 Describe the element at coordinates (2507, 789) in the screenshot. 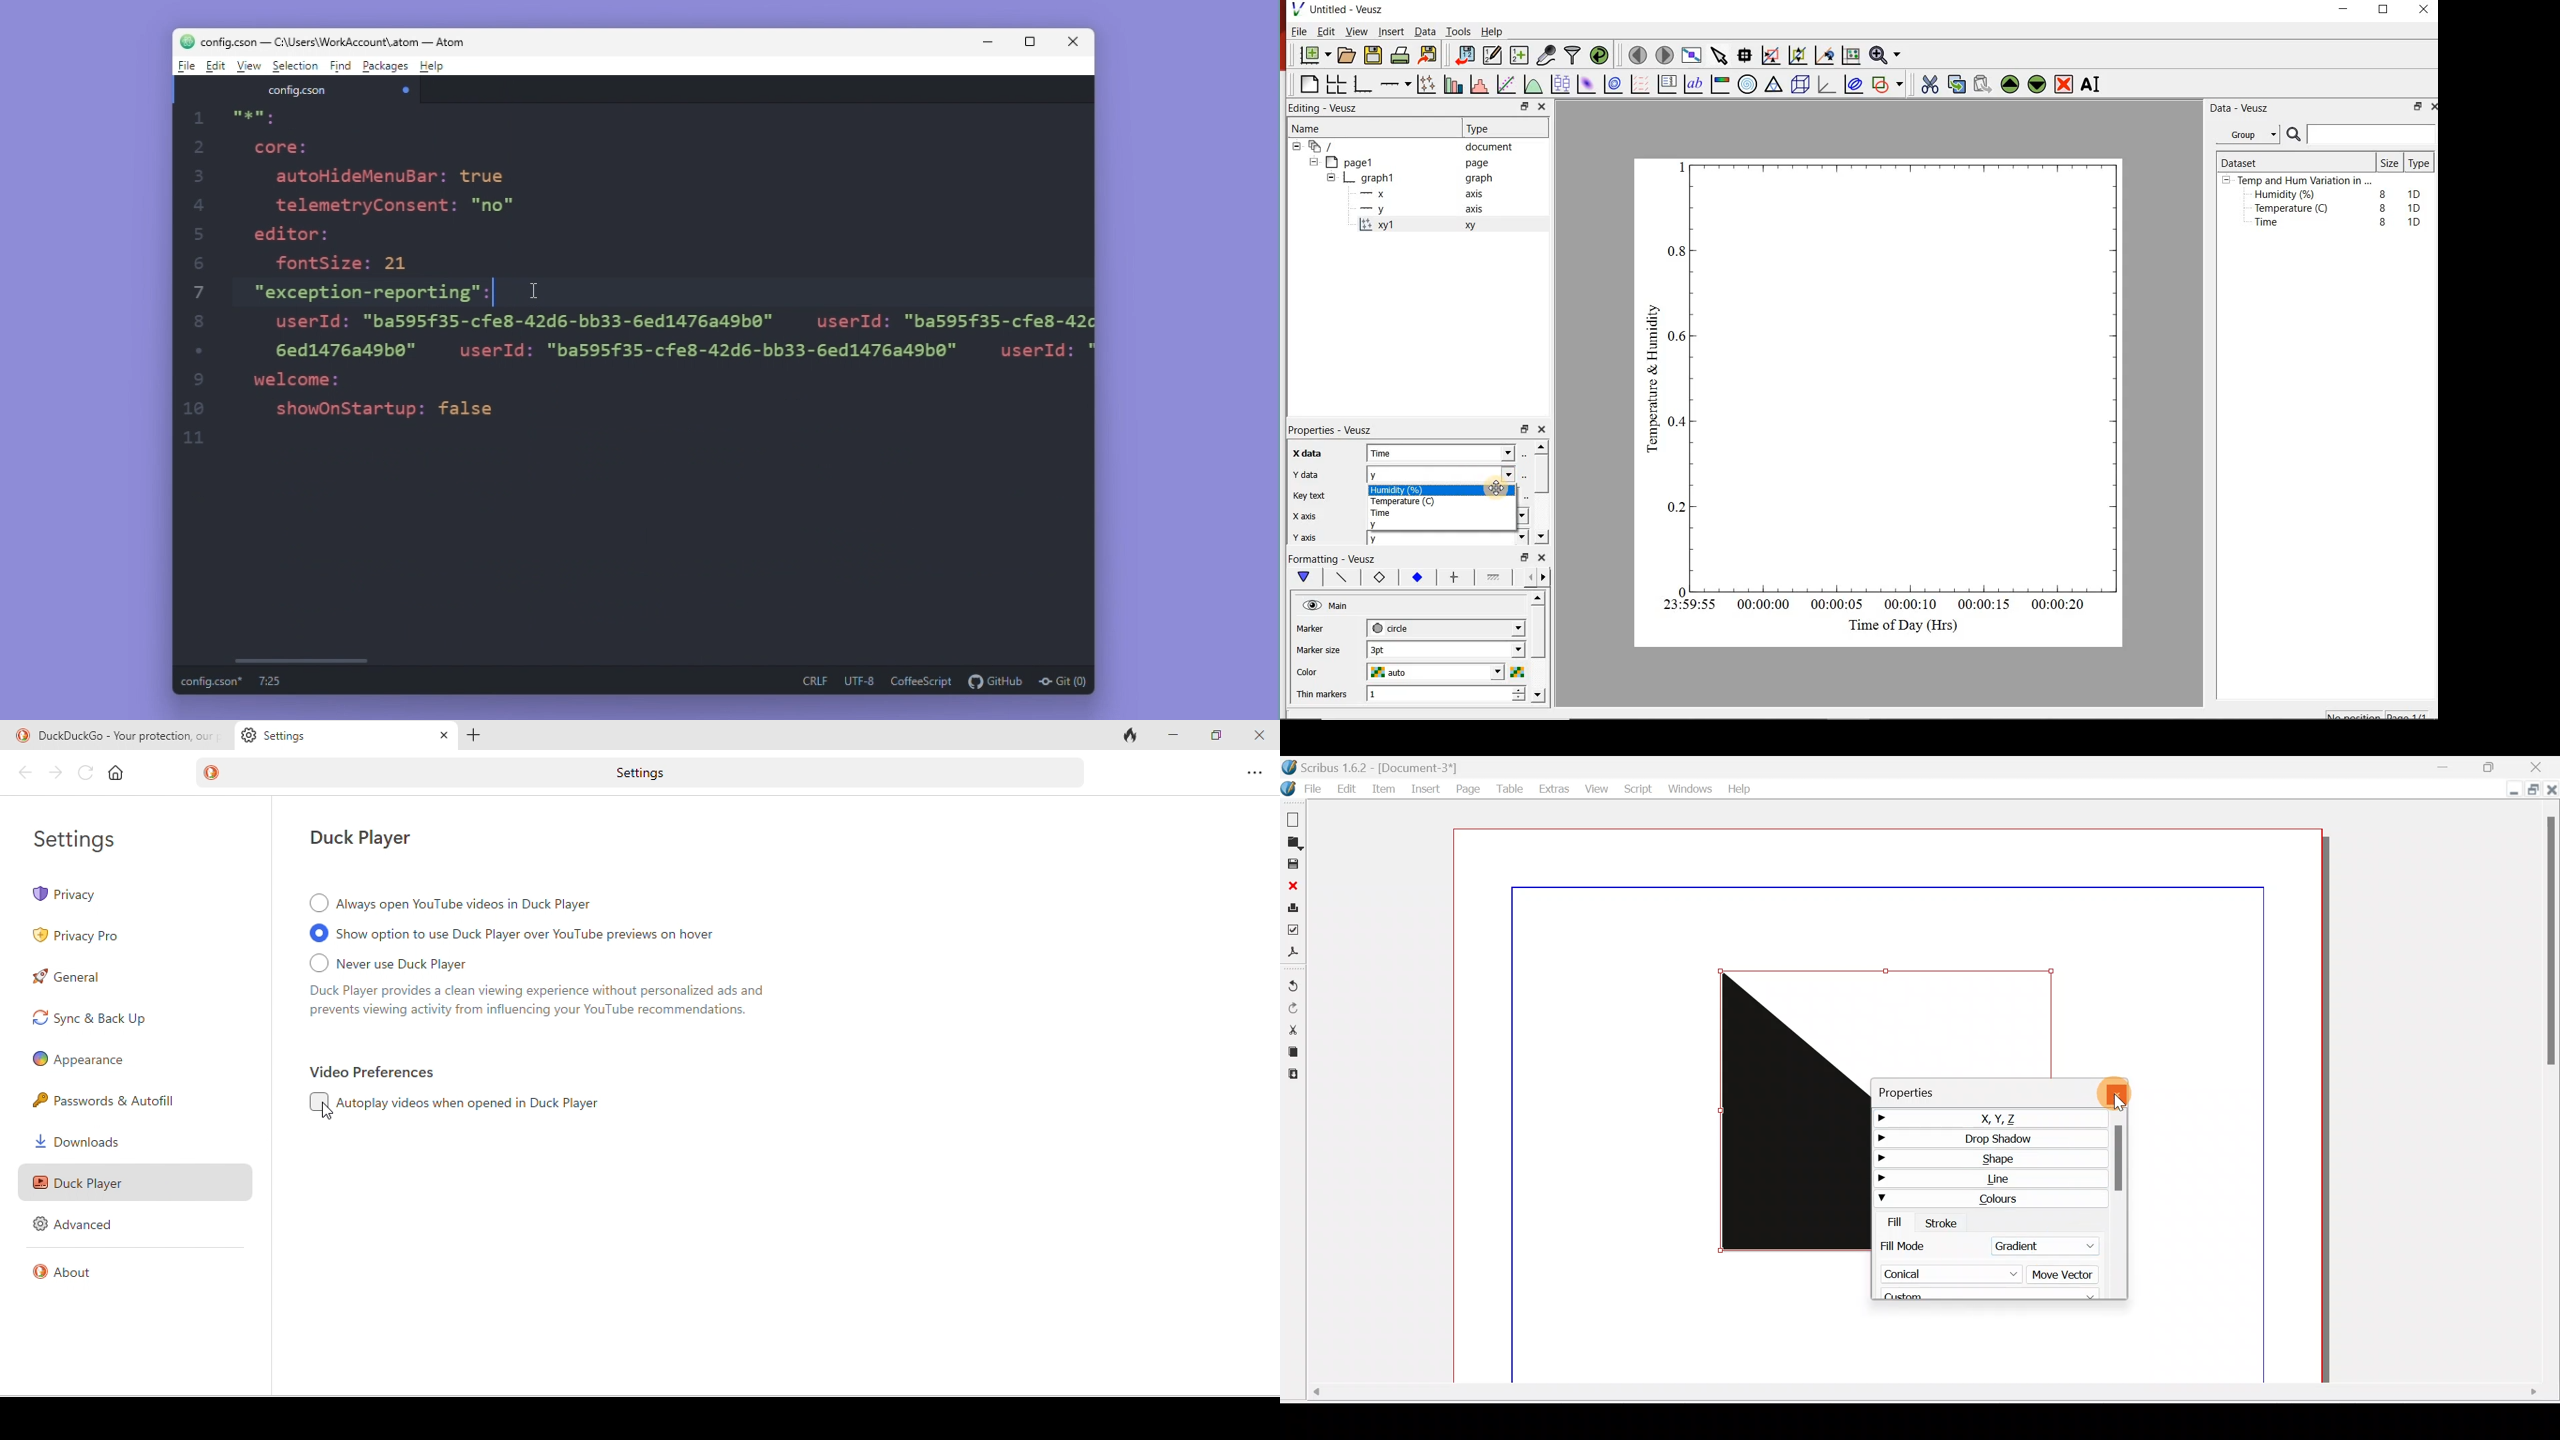

I see `Minimise` at that location.